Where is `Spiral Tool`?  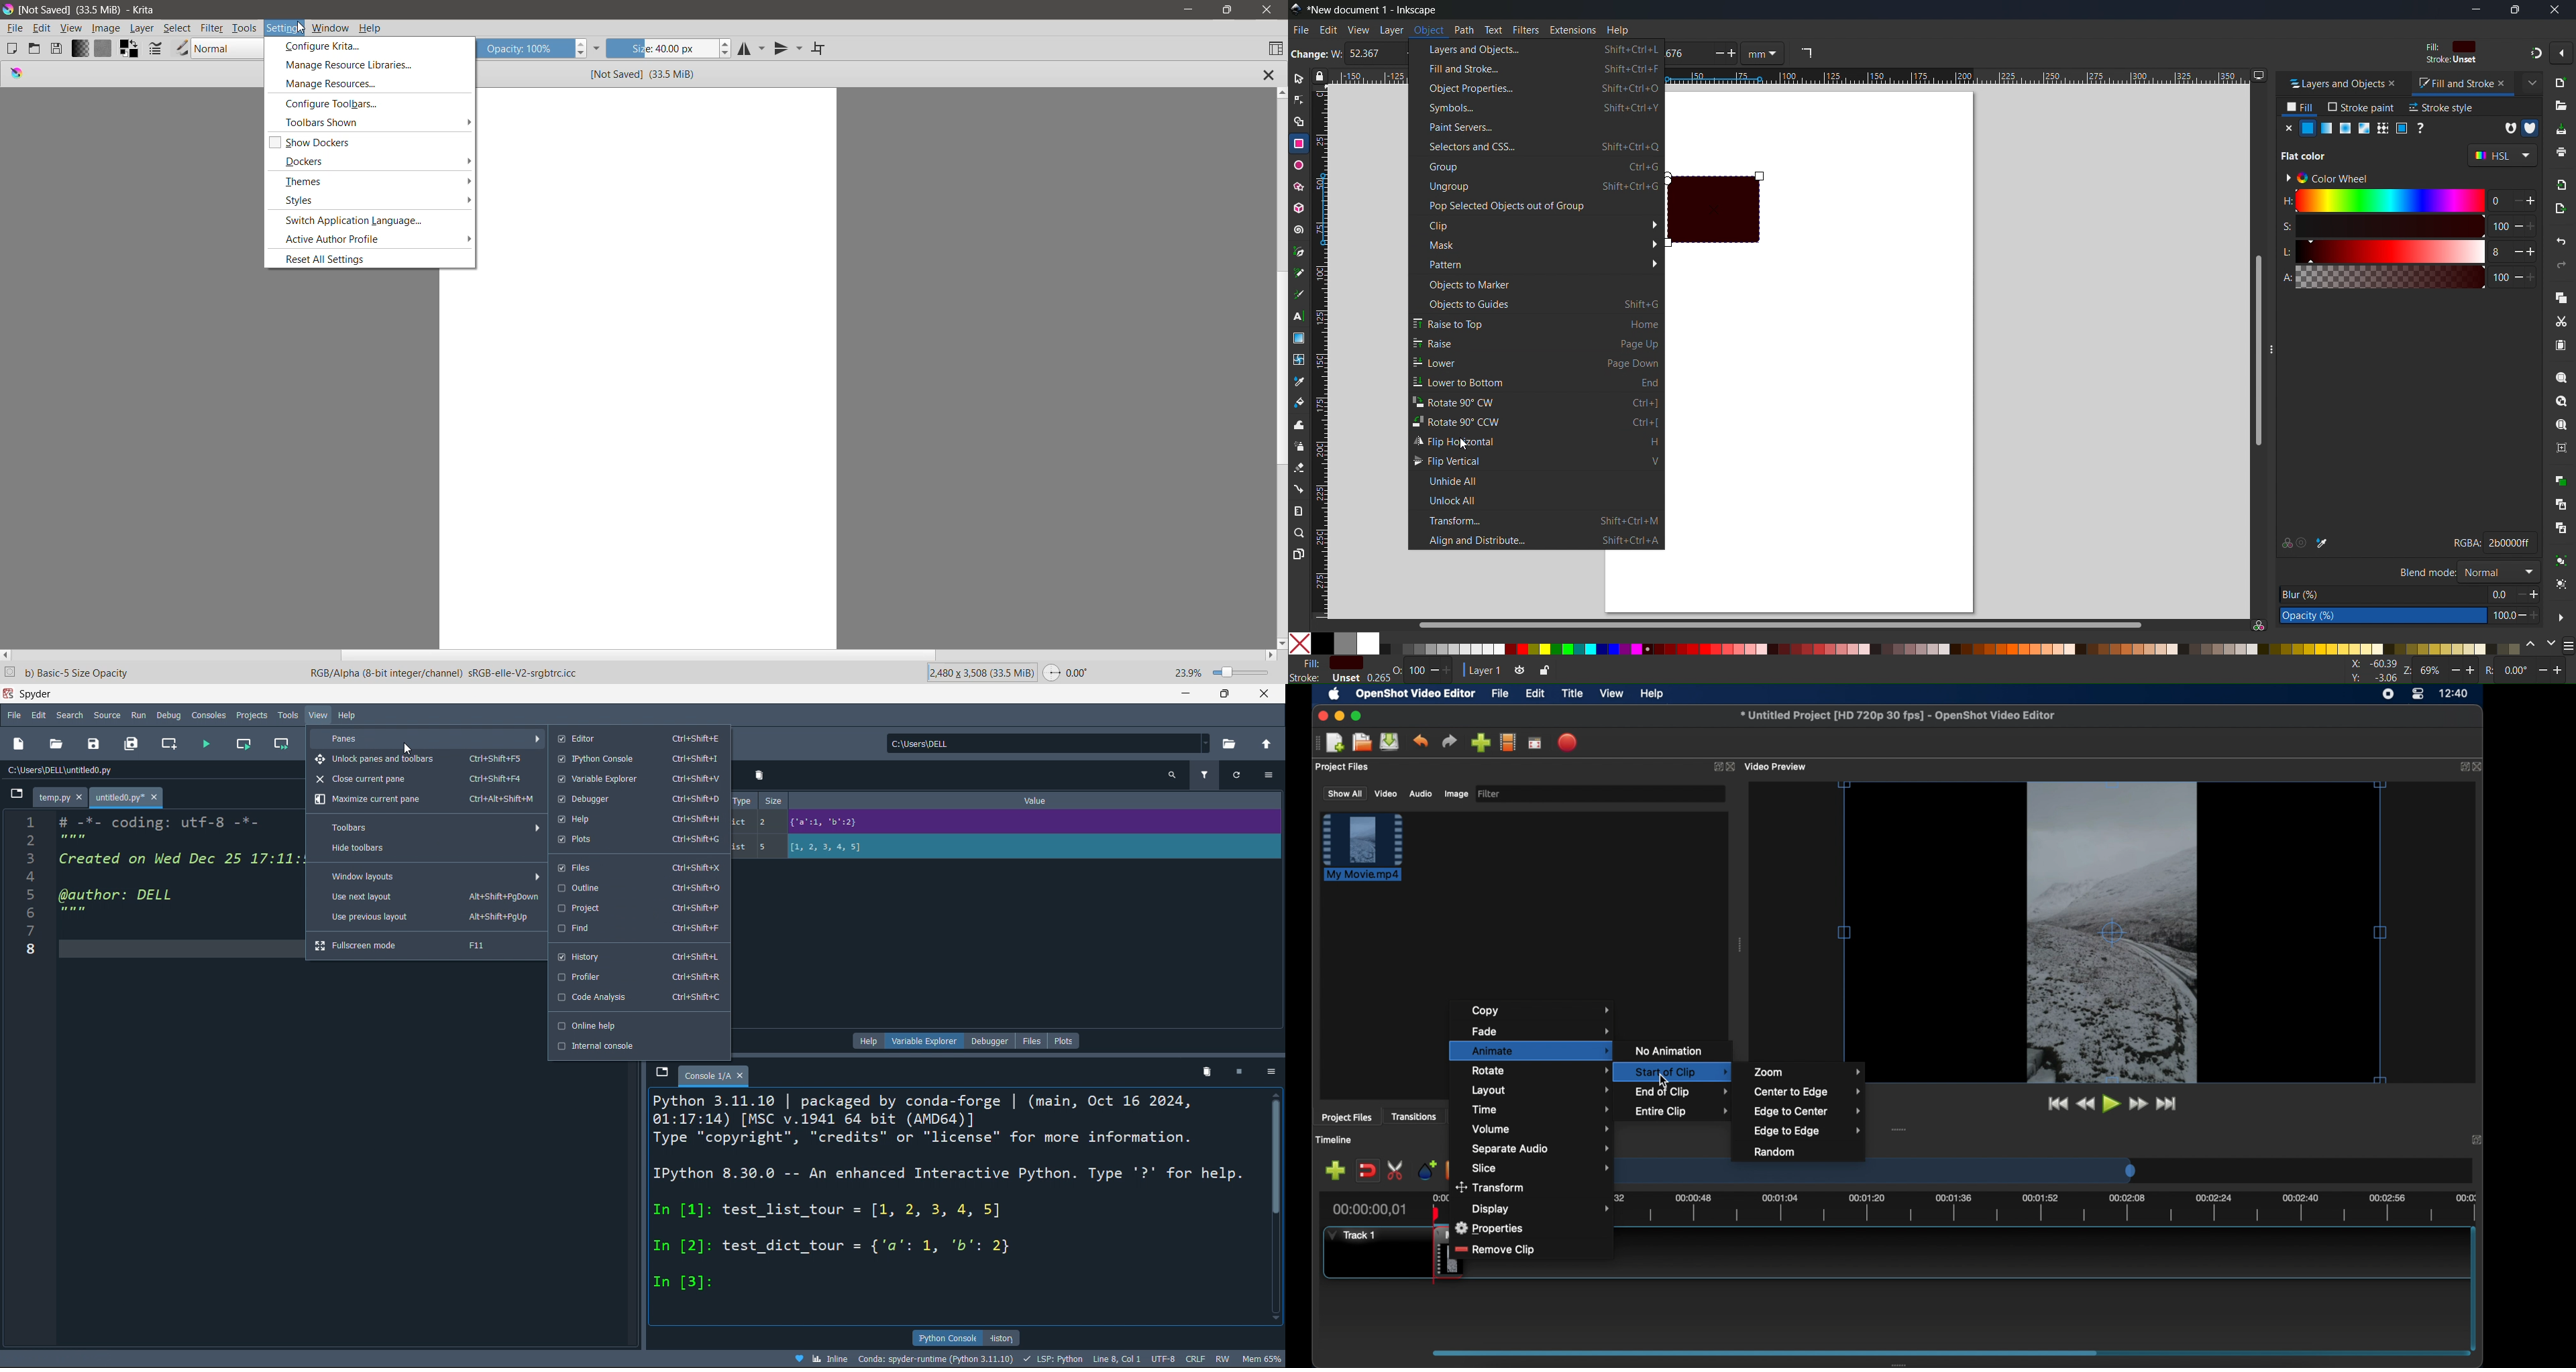 Spiral Tool is located at coordinates (1299, 229).